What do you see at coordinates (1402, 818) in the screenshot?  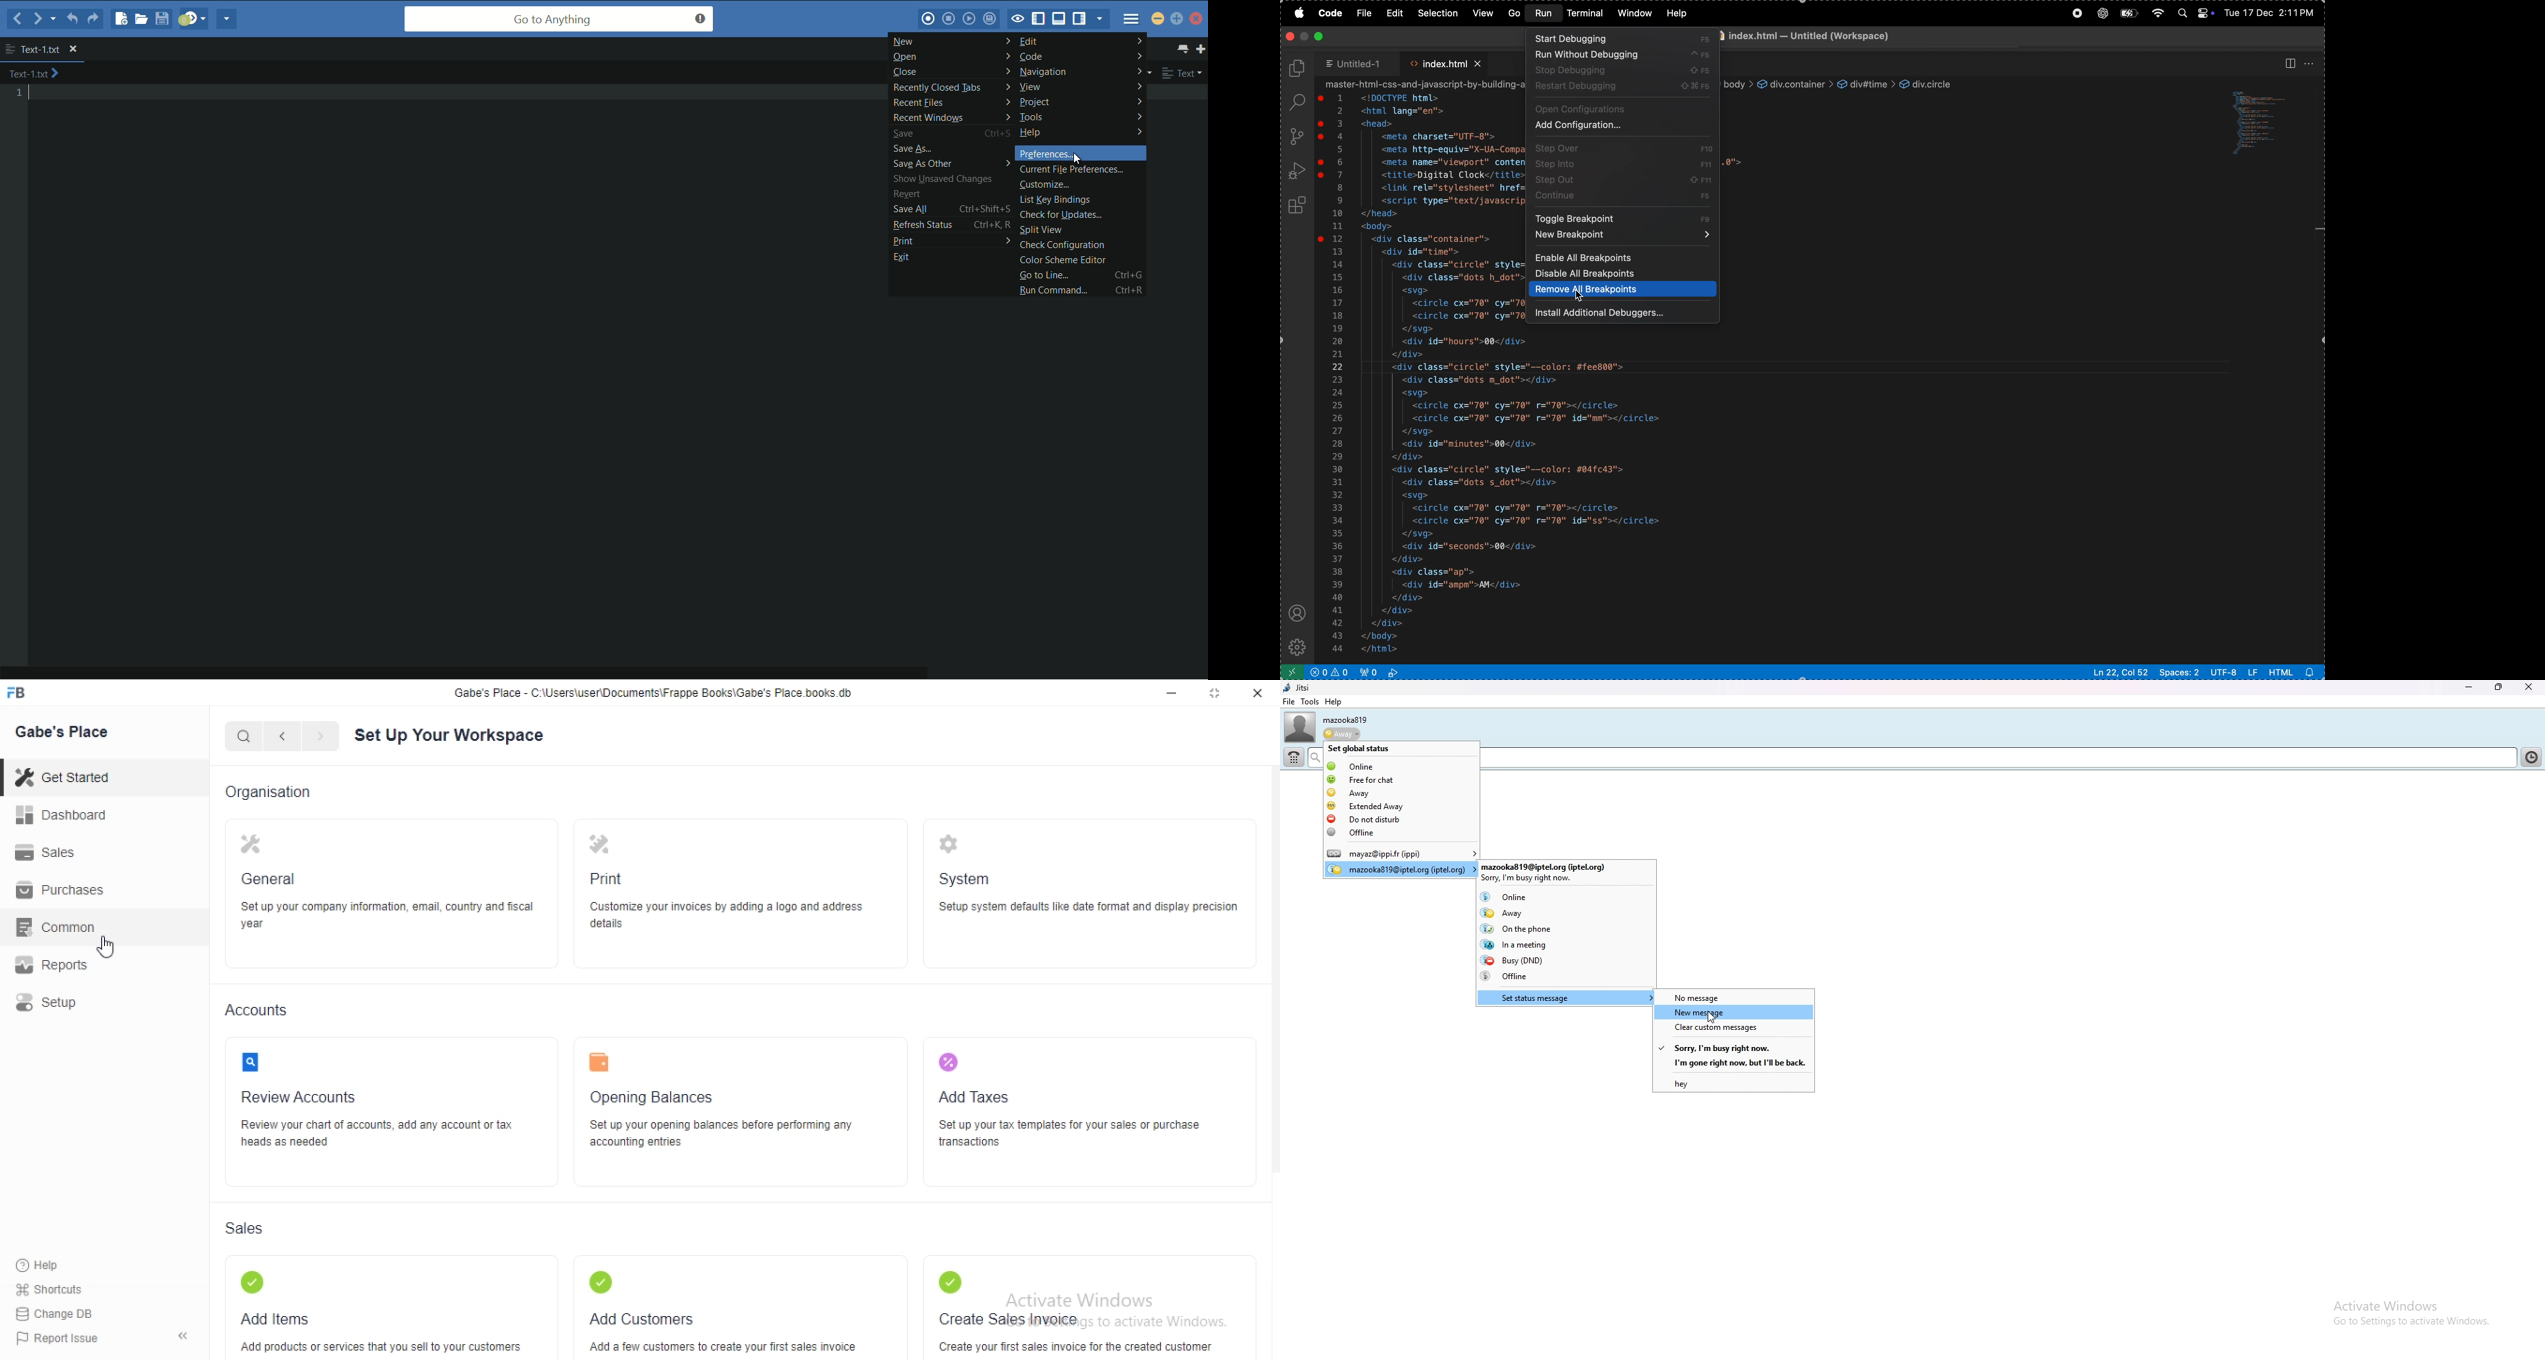 I see `do not disturb` at bounding box center [1402, 818].